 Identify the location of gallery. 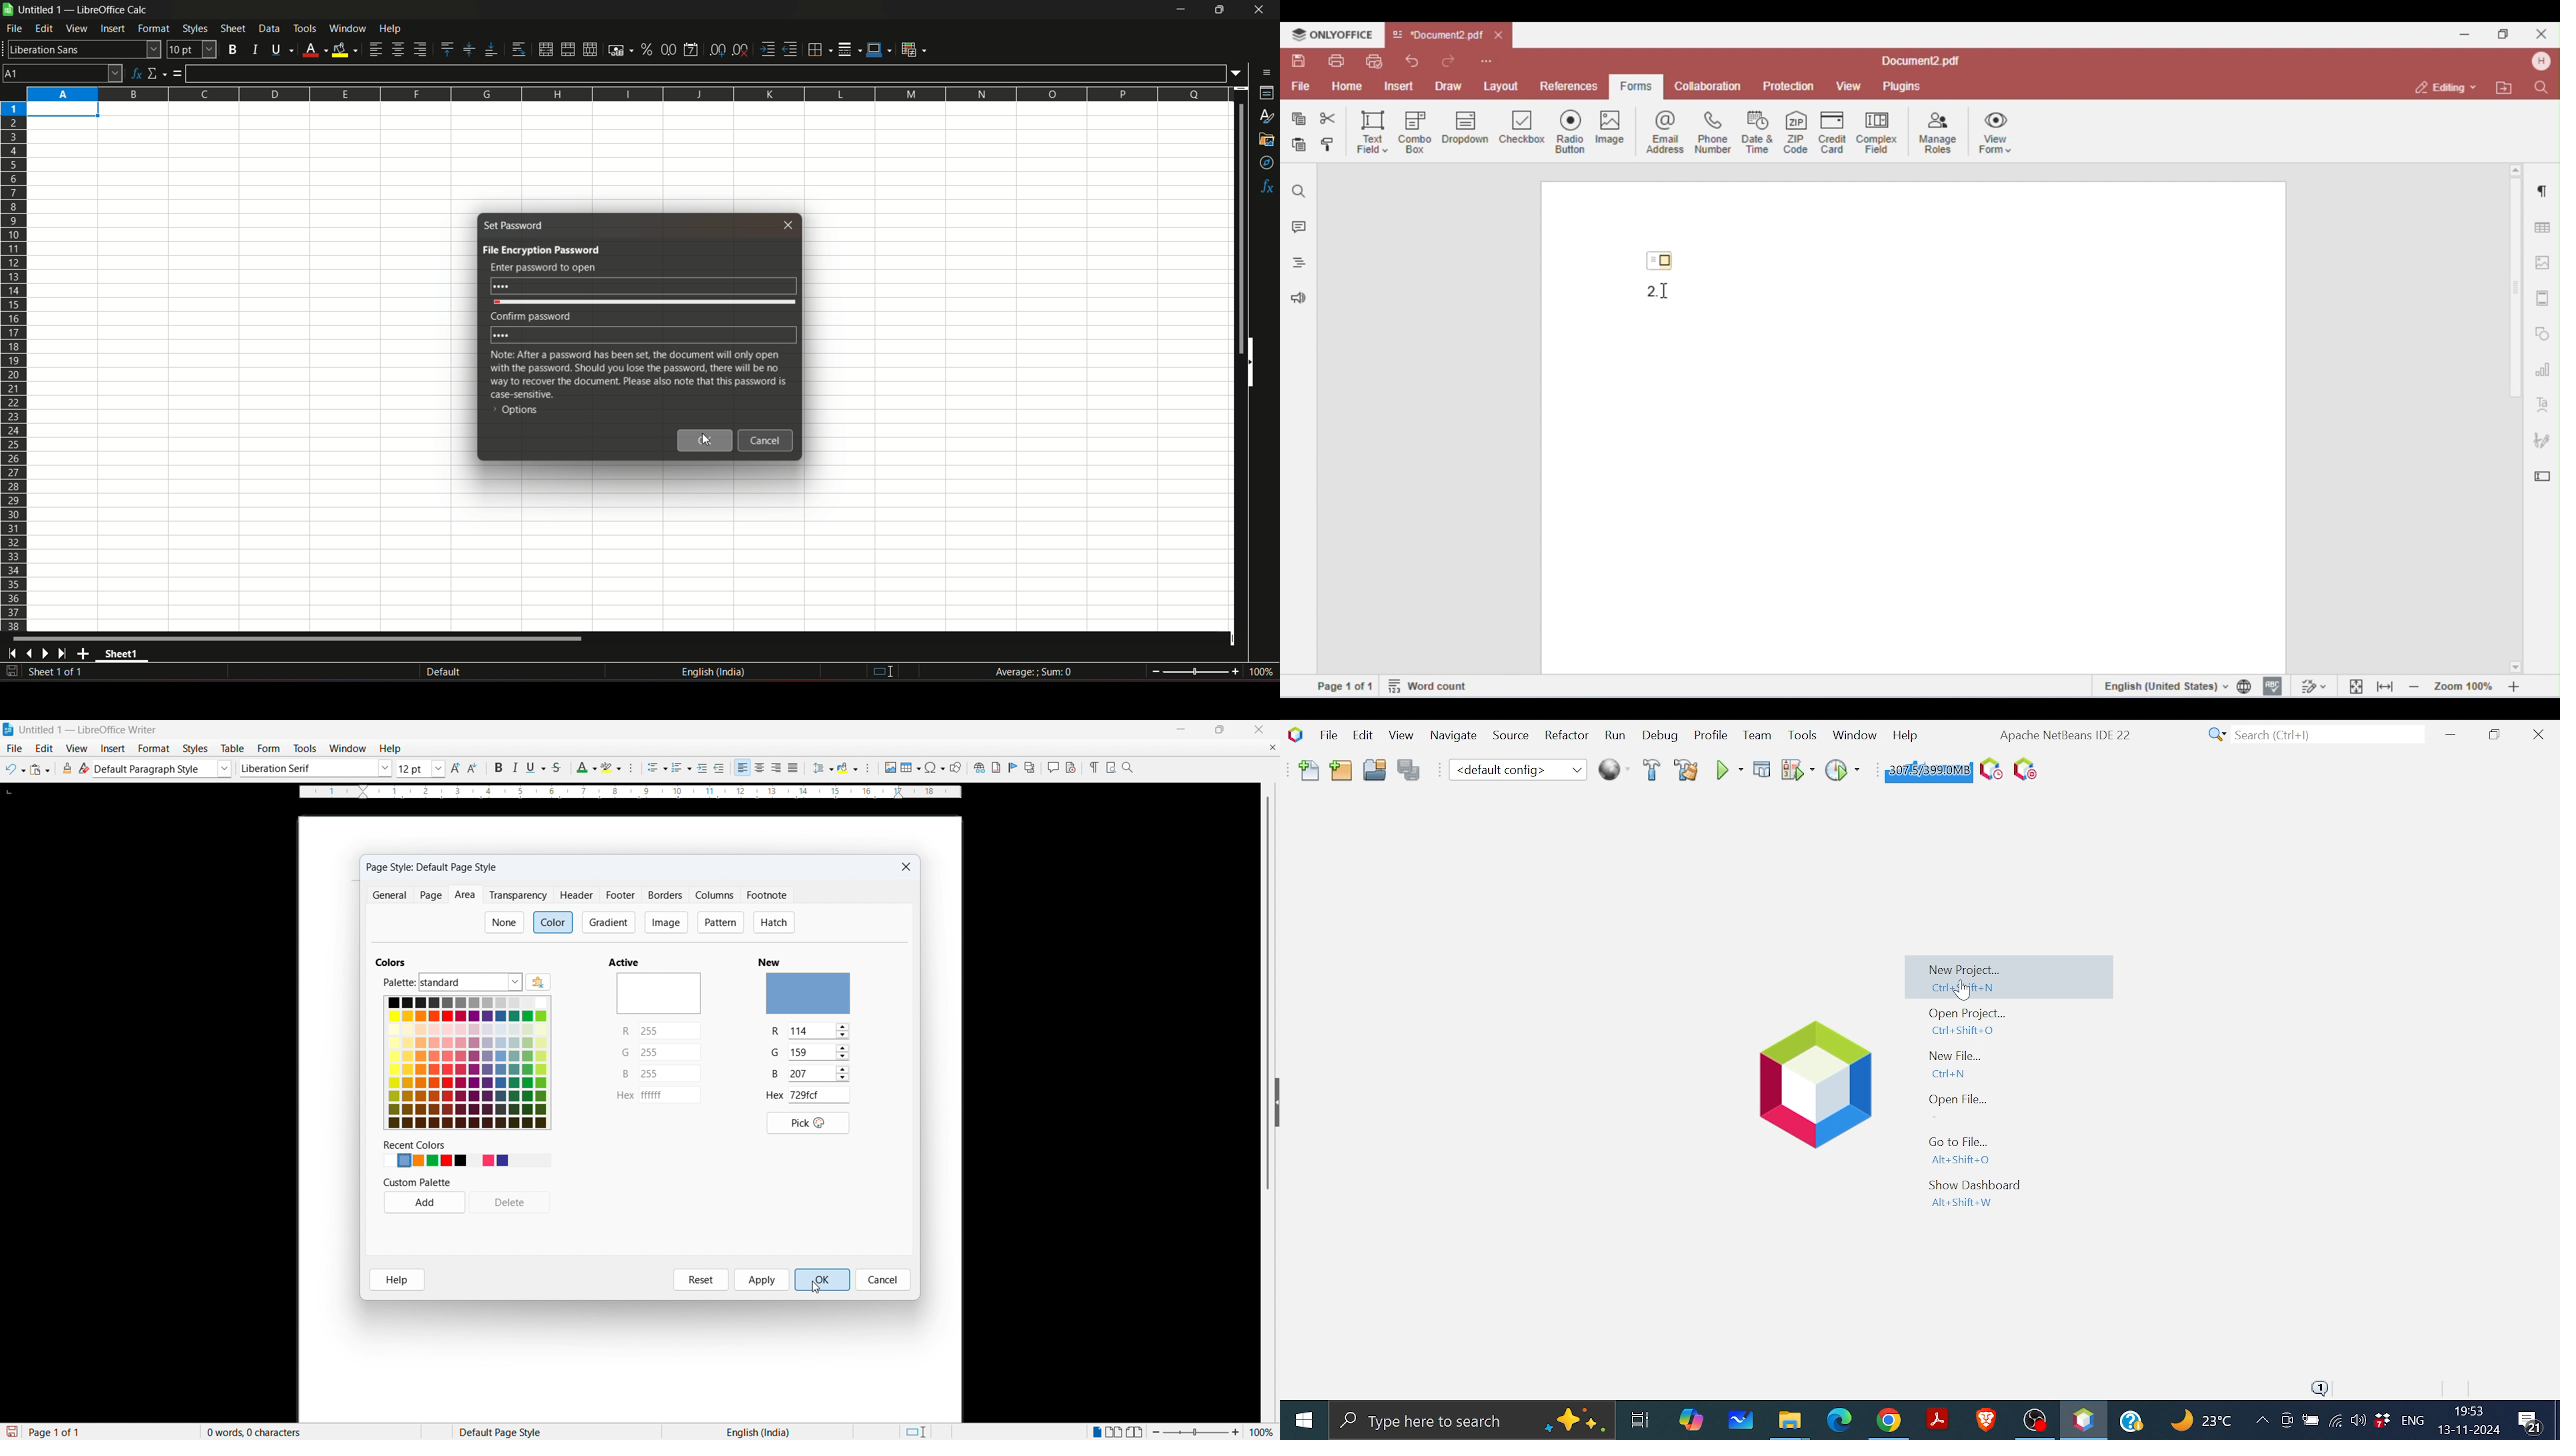
(1267, 143).